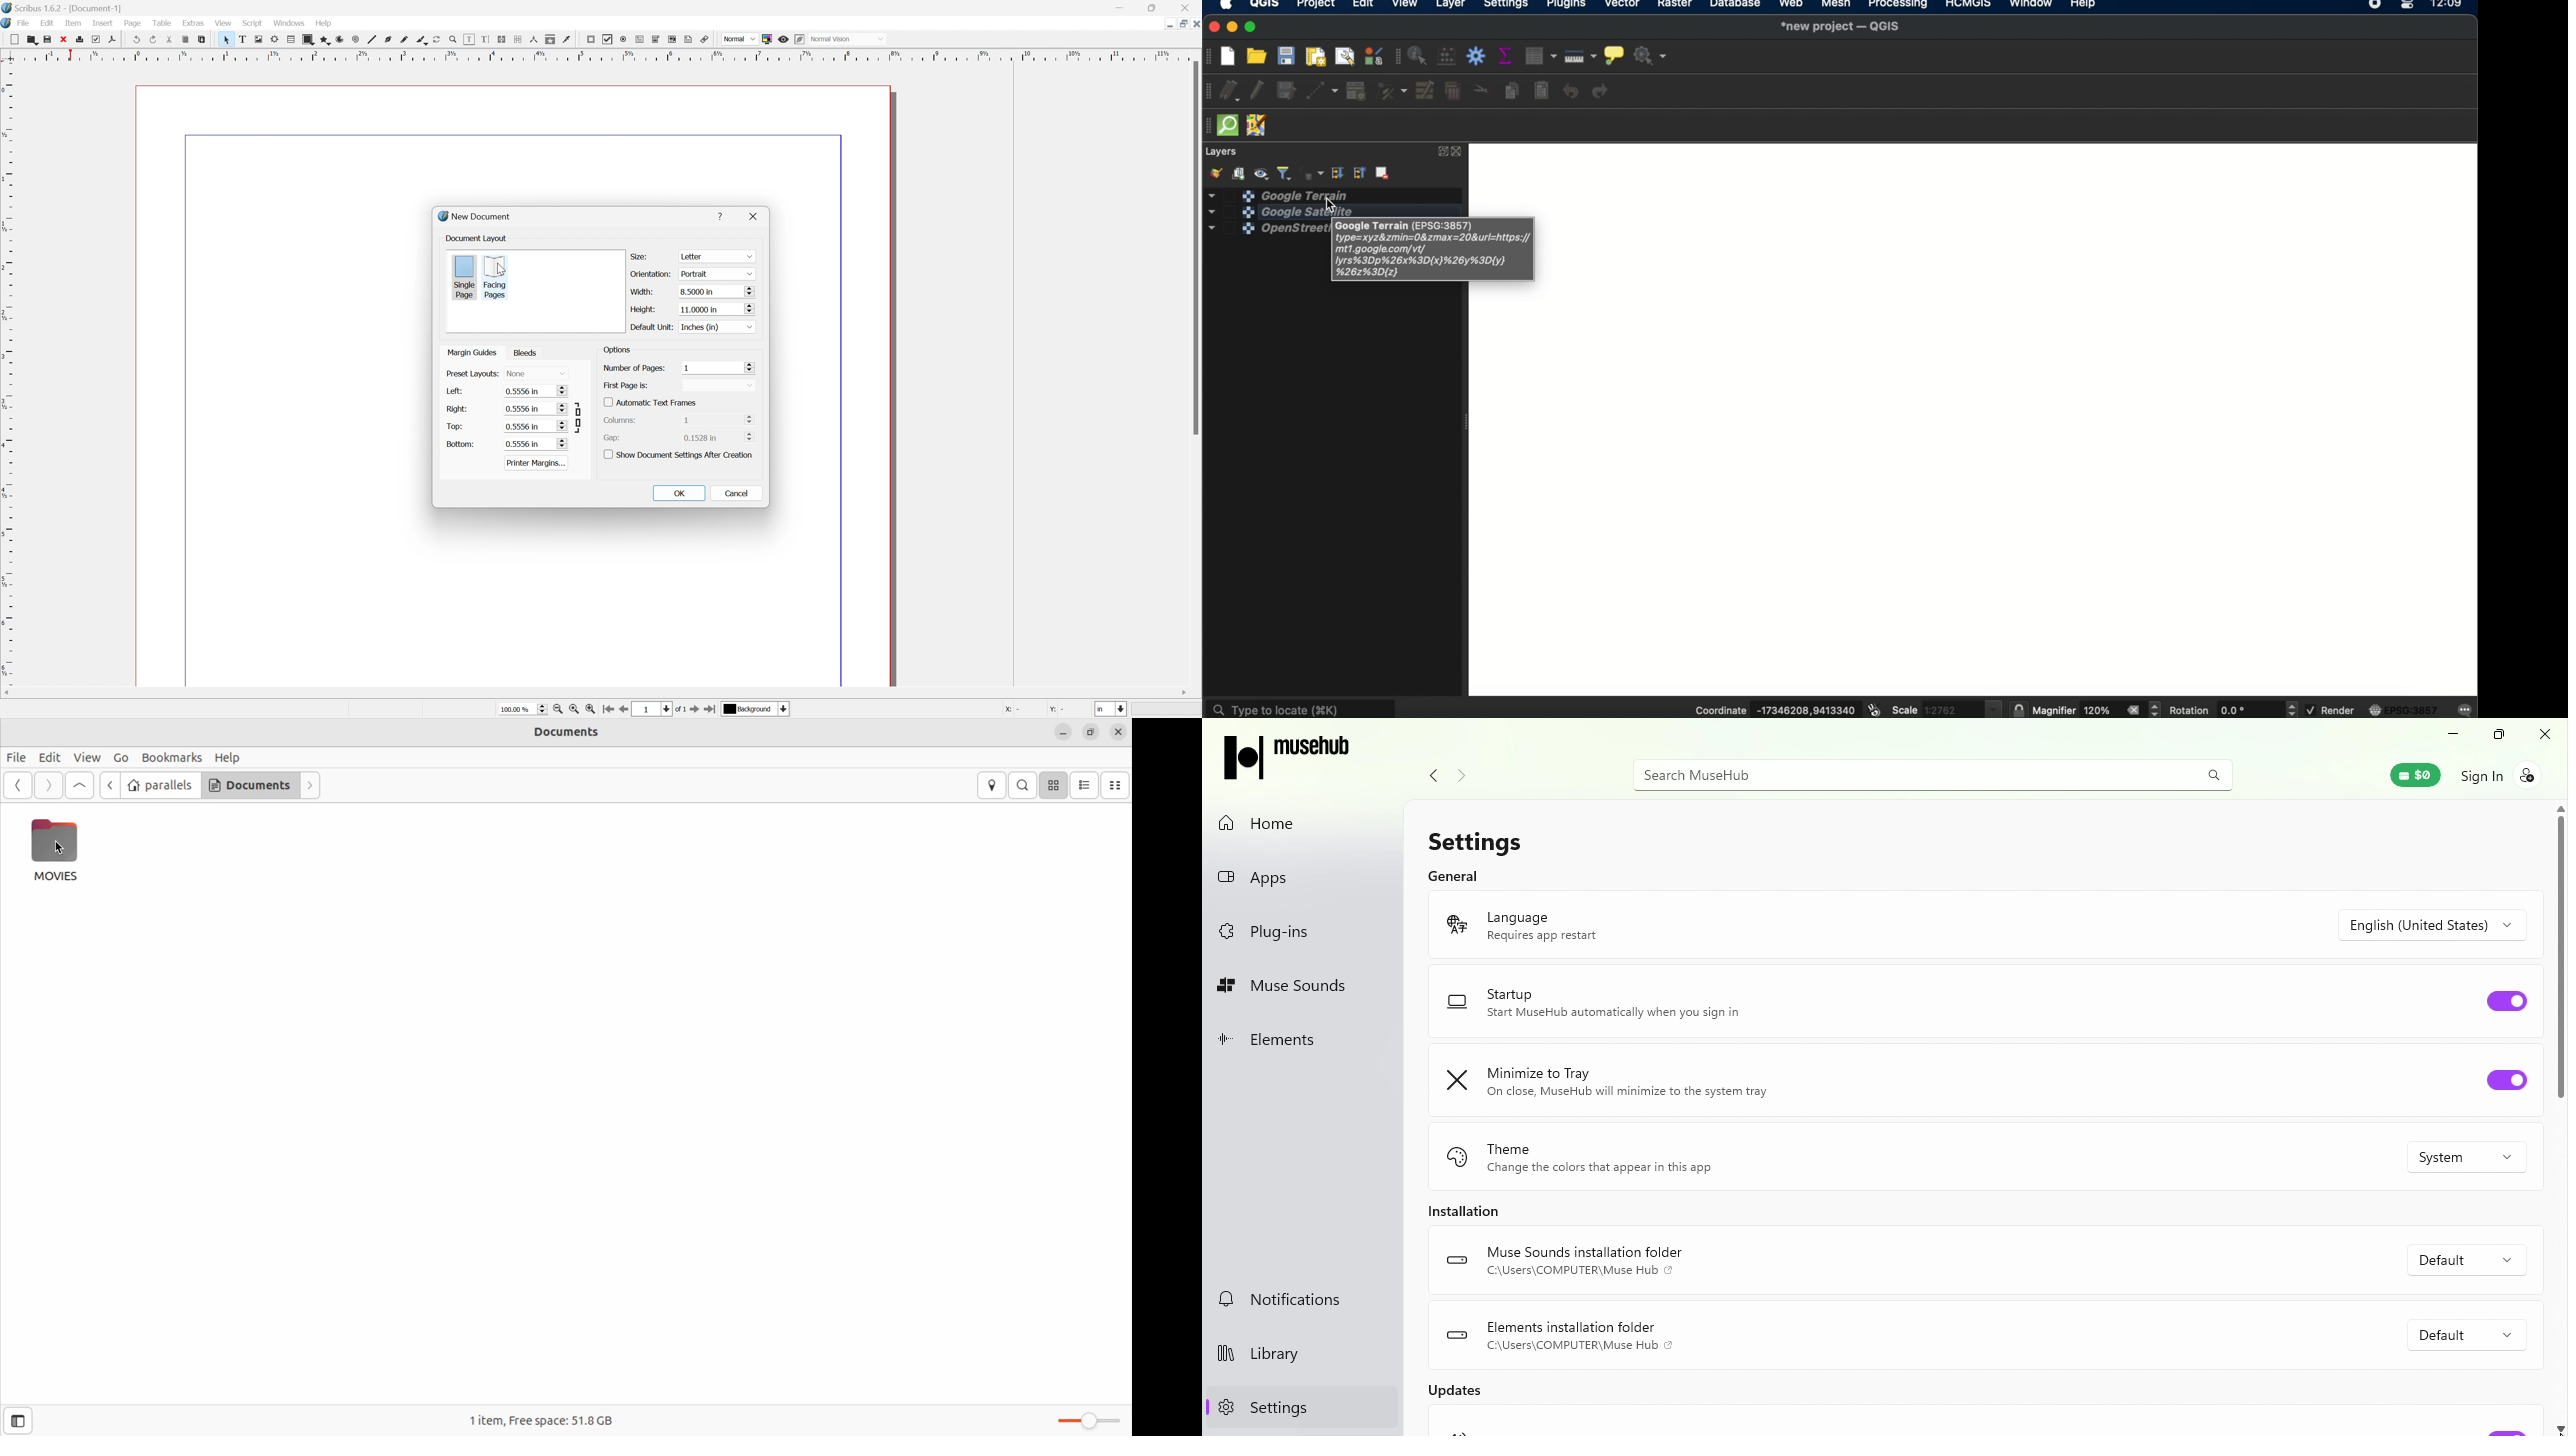 This screenshot has width=2576, height=1456. Describe the element at coordinates (455, 426) in the screenshot. I see `top:` at that location.